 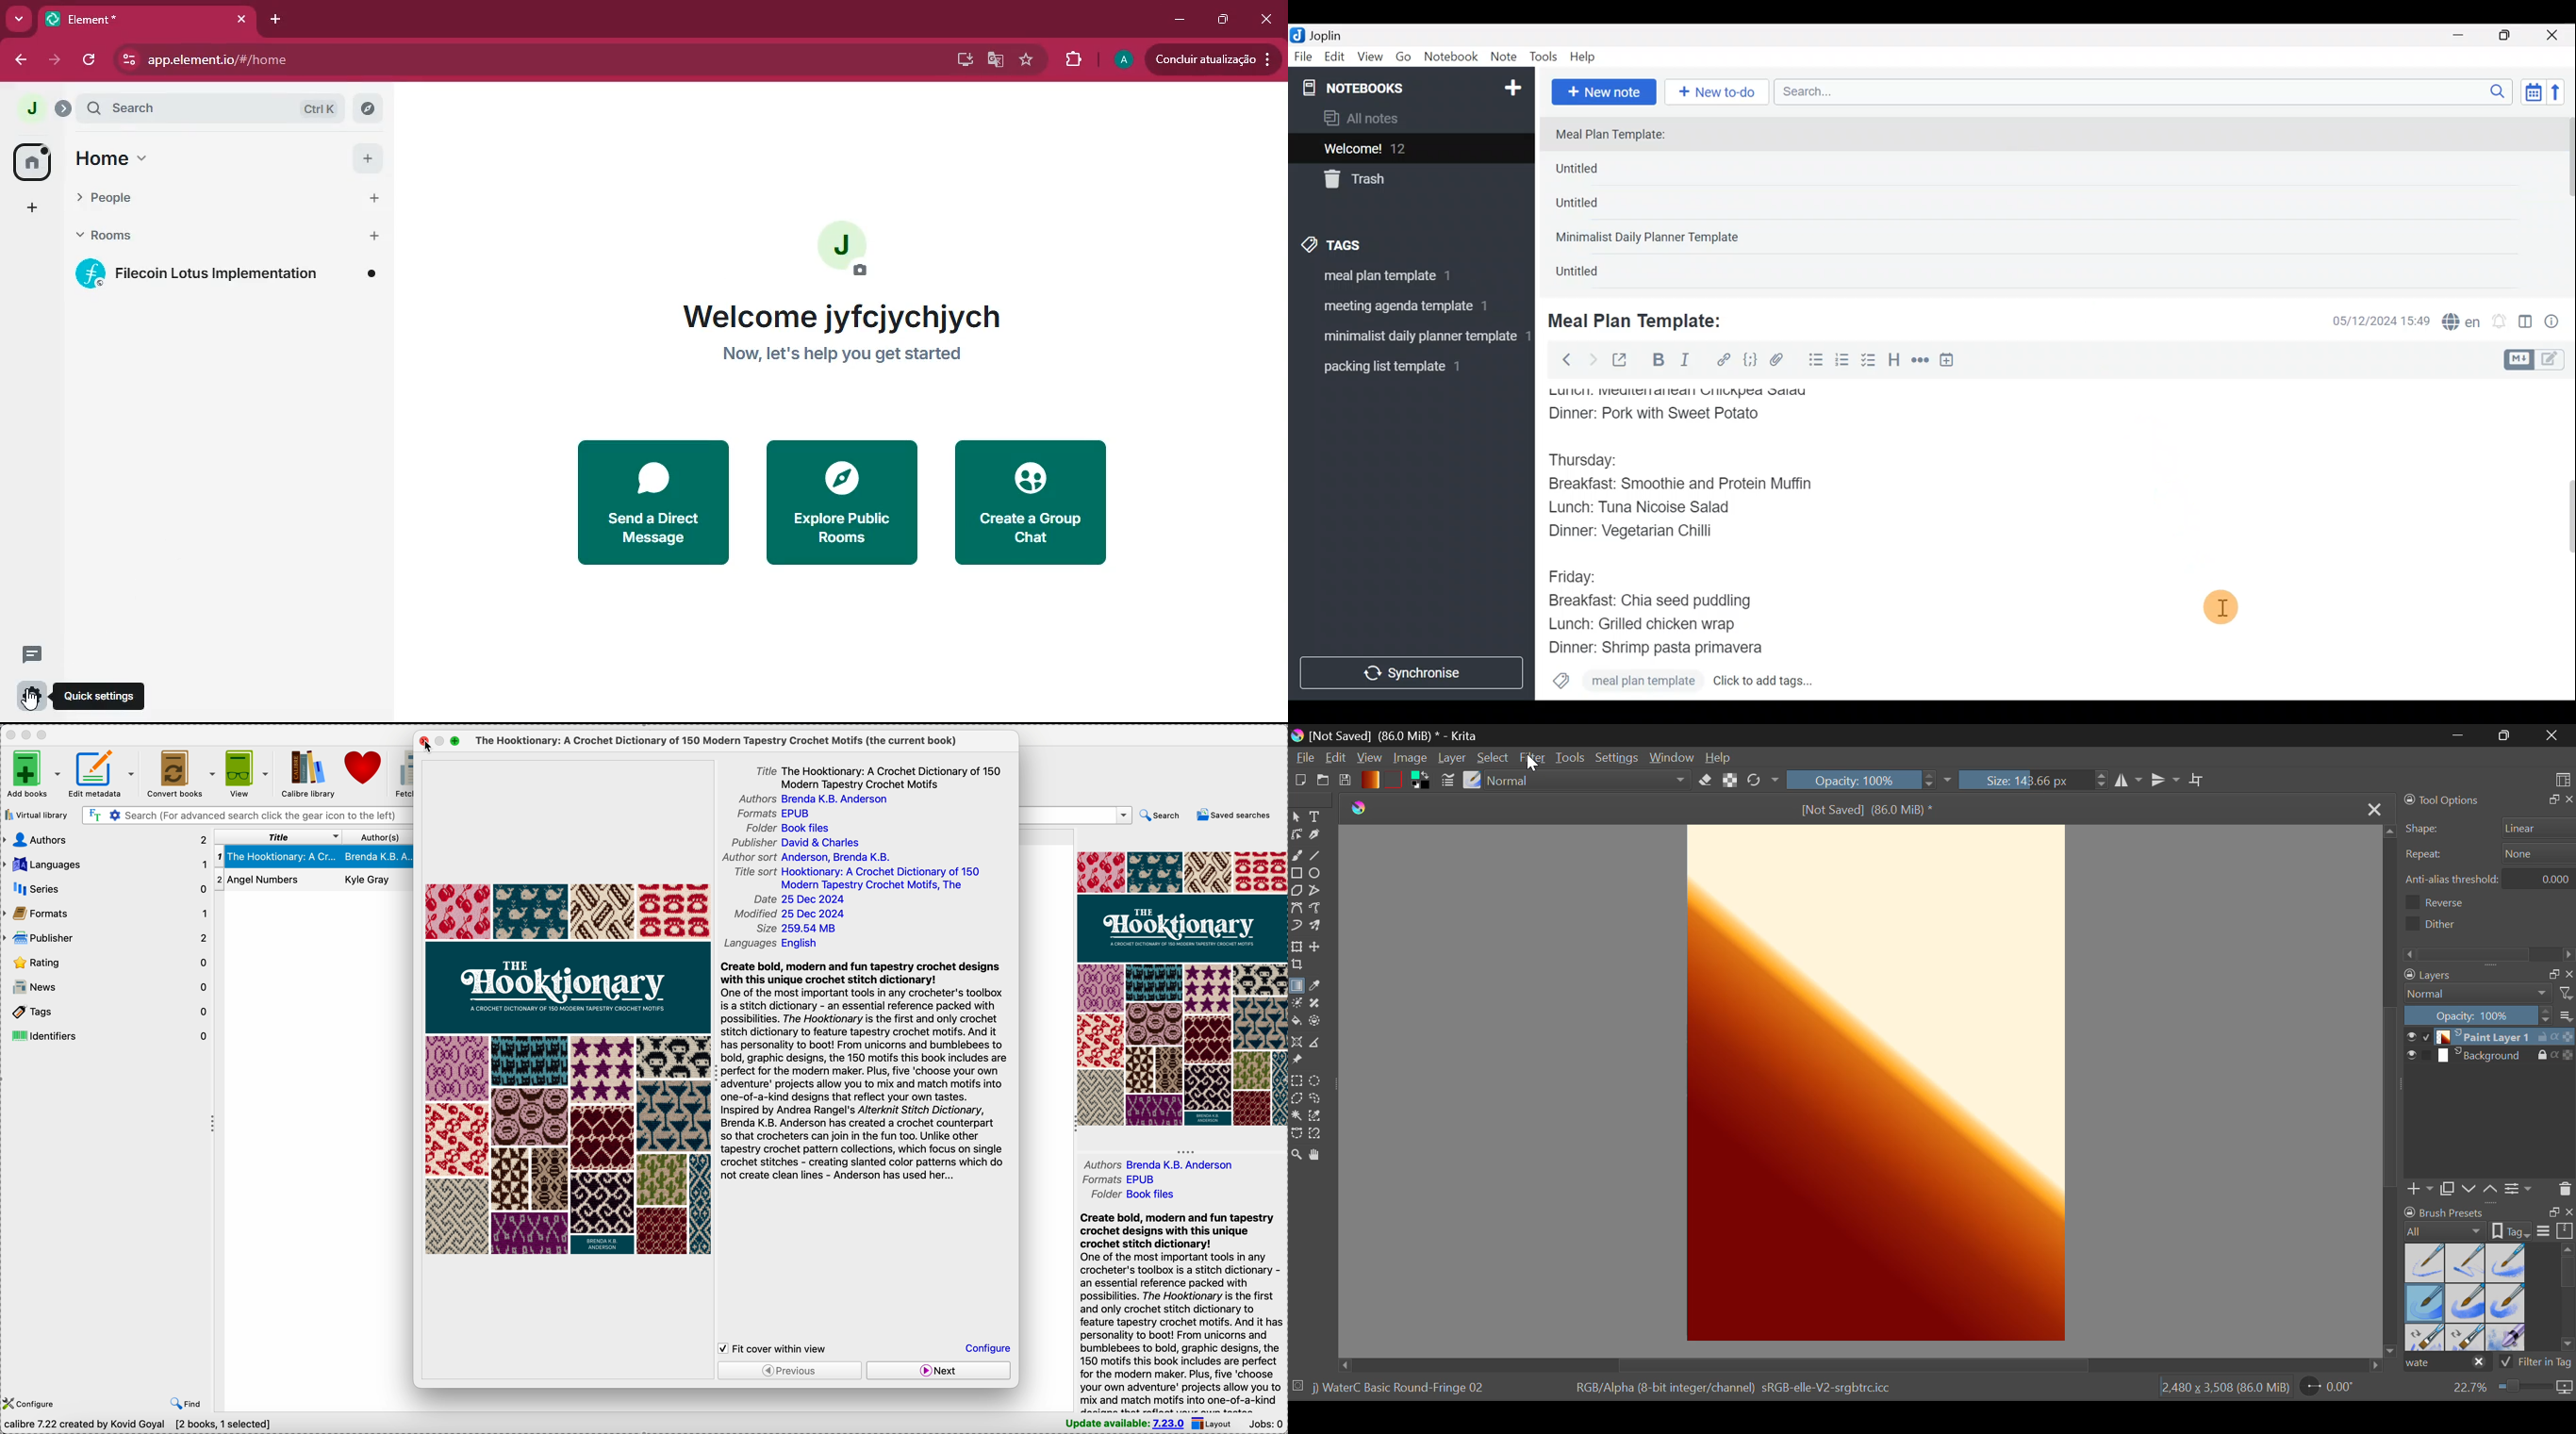 I want to click on people, so click(x=130, y=197).